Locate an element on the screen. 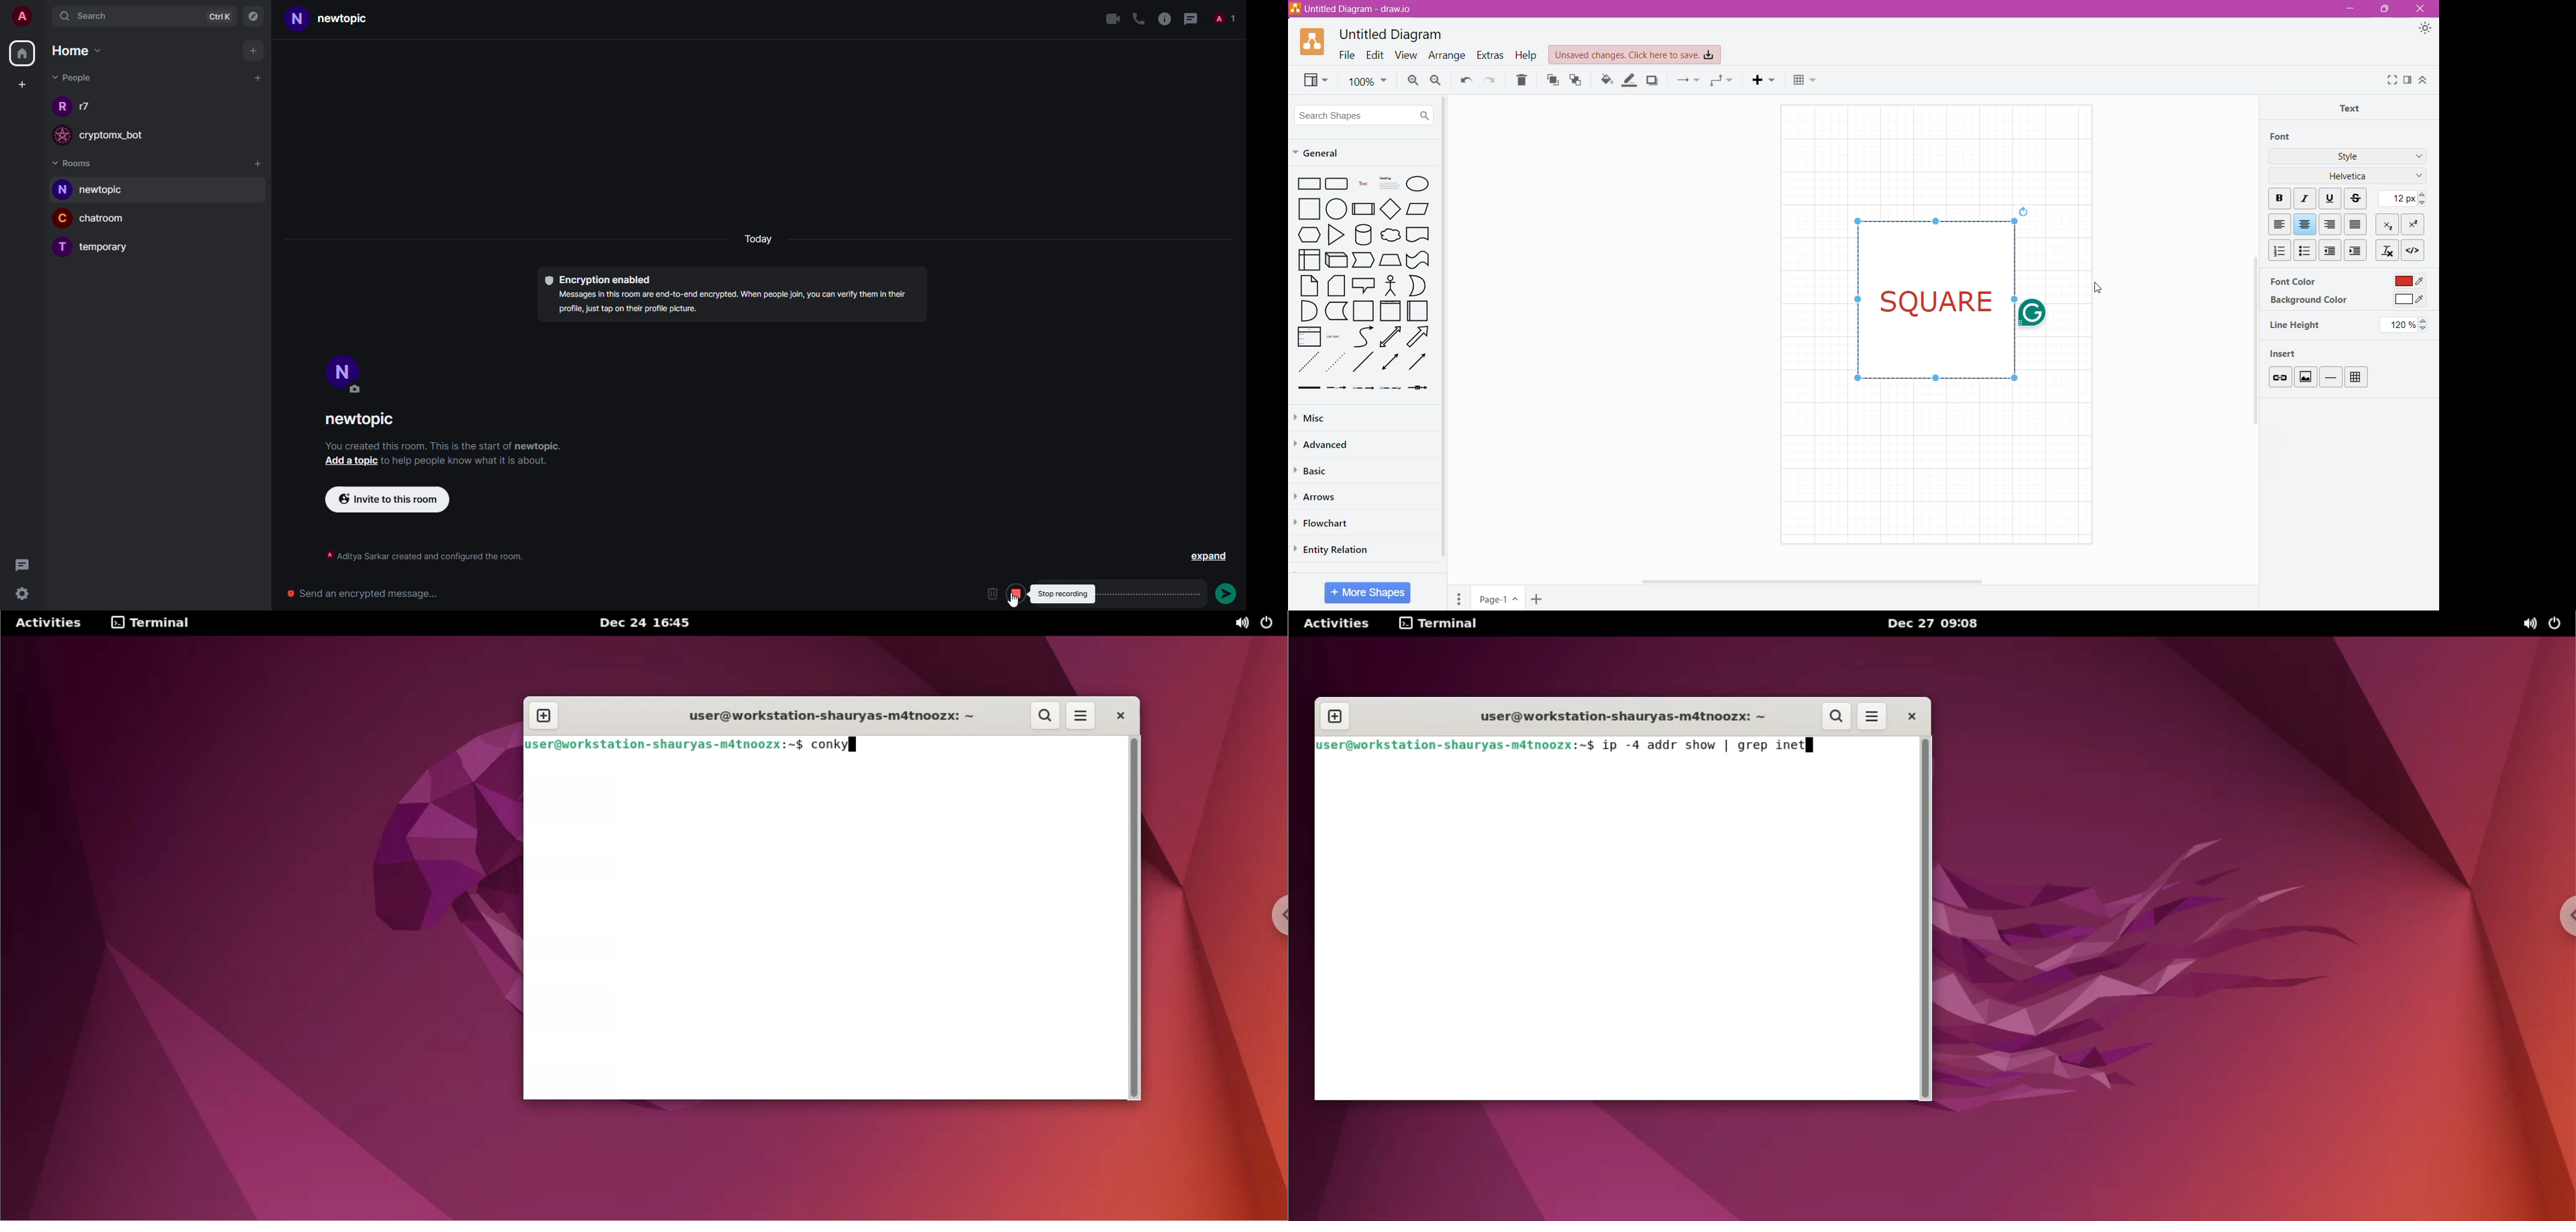 The width and height of the screenshot is (2576, 1232). Pages is located at coordinates (1460, 599).